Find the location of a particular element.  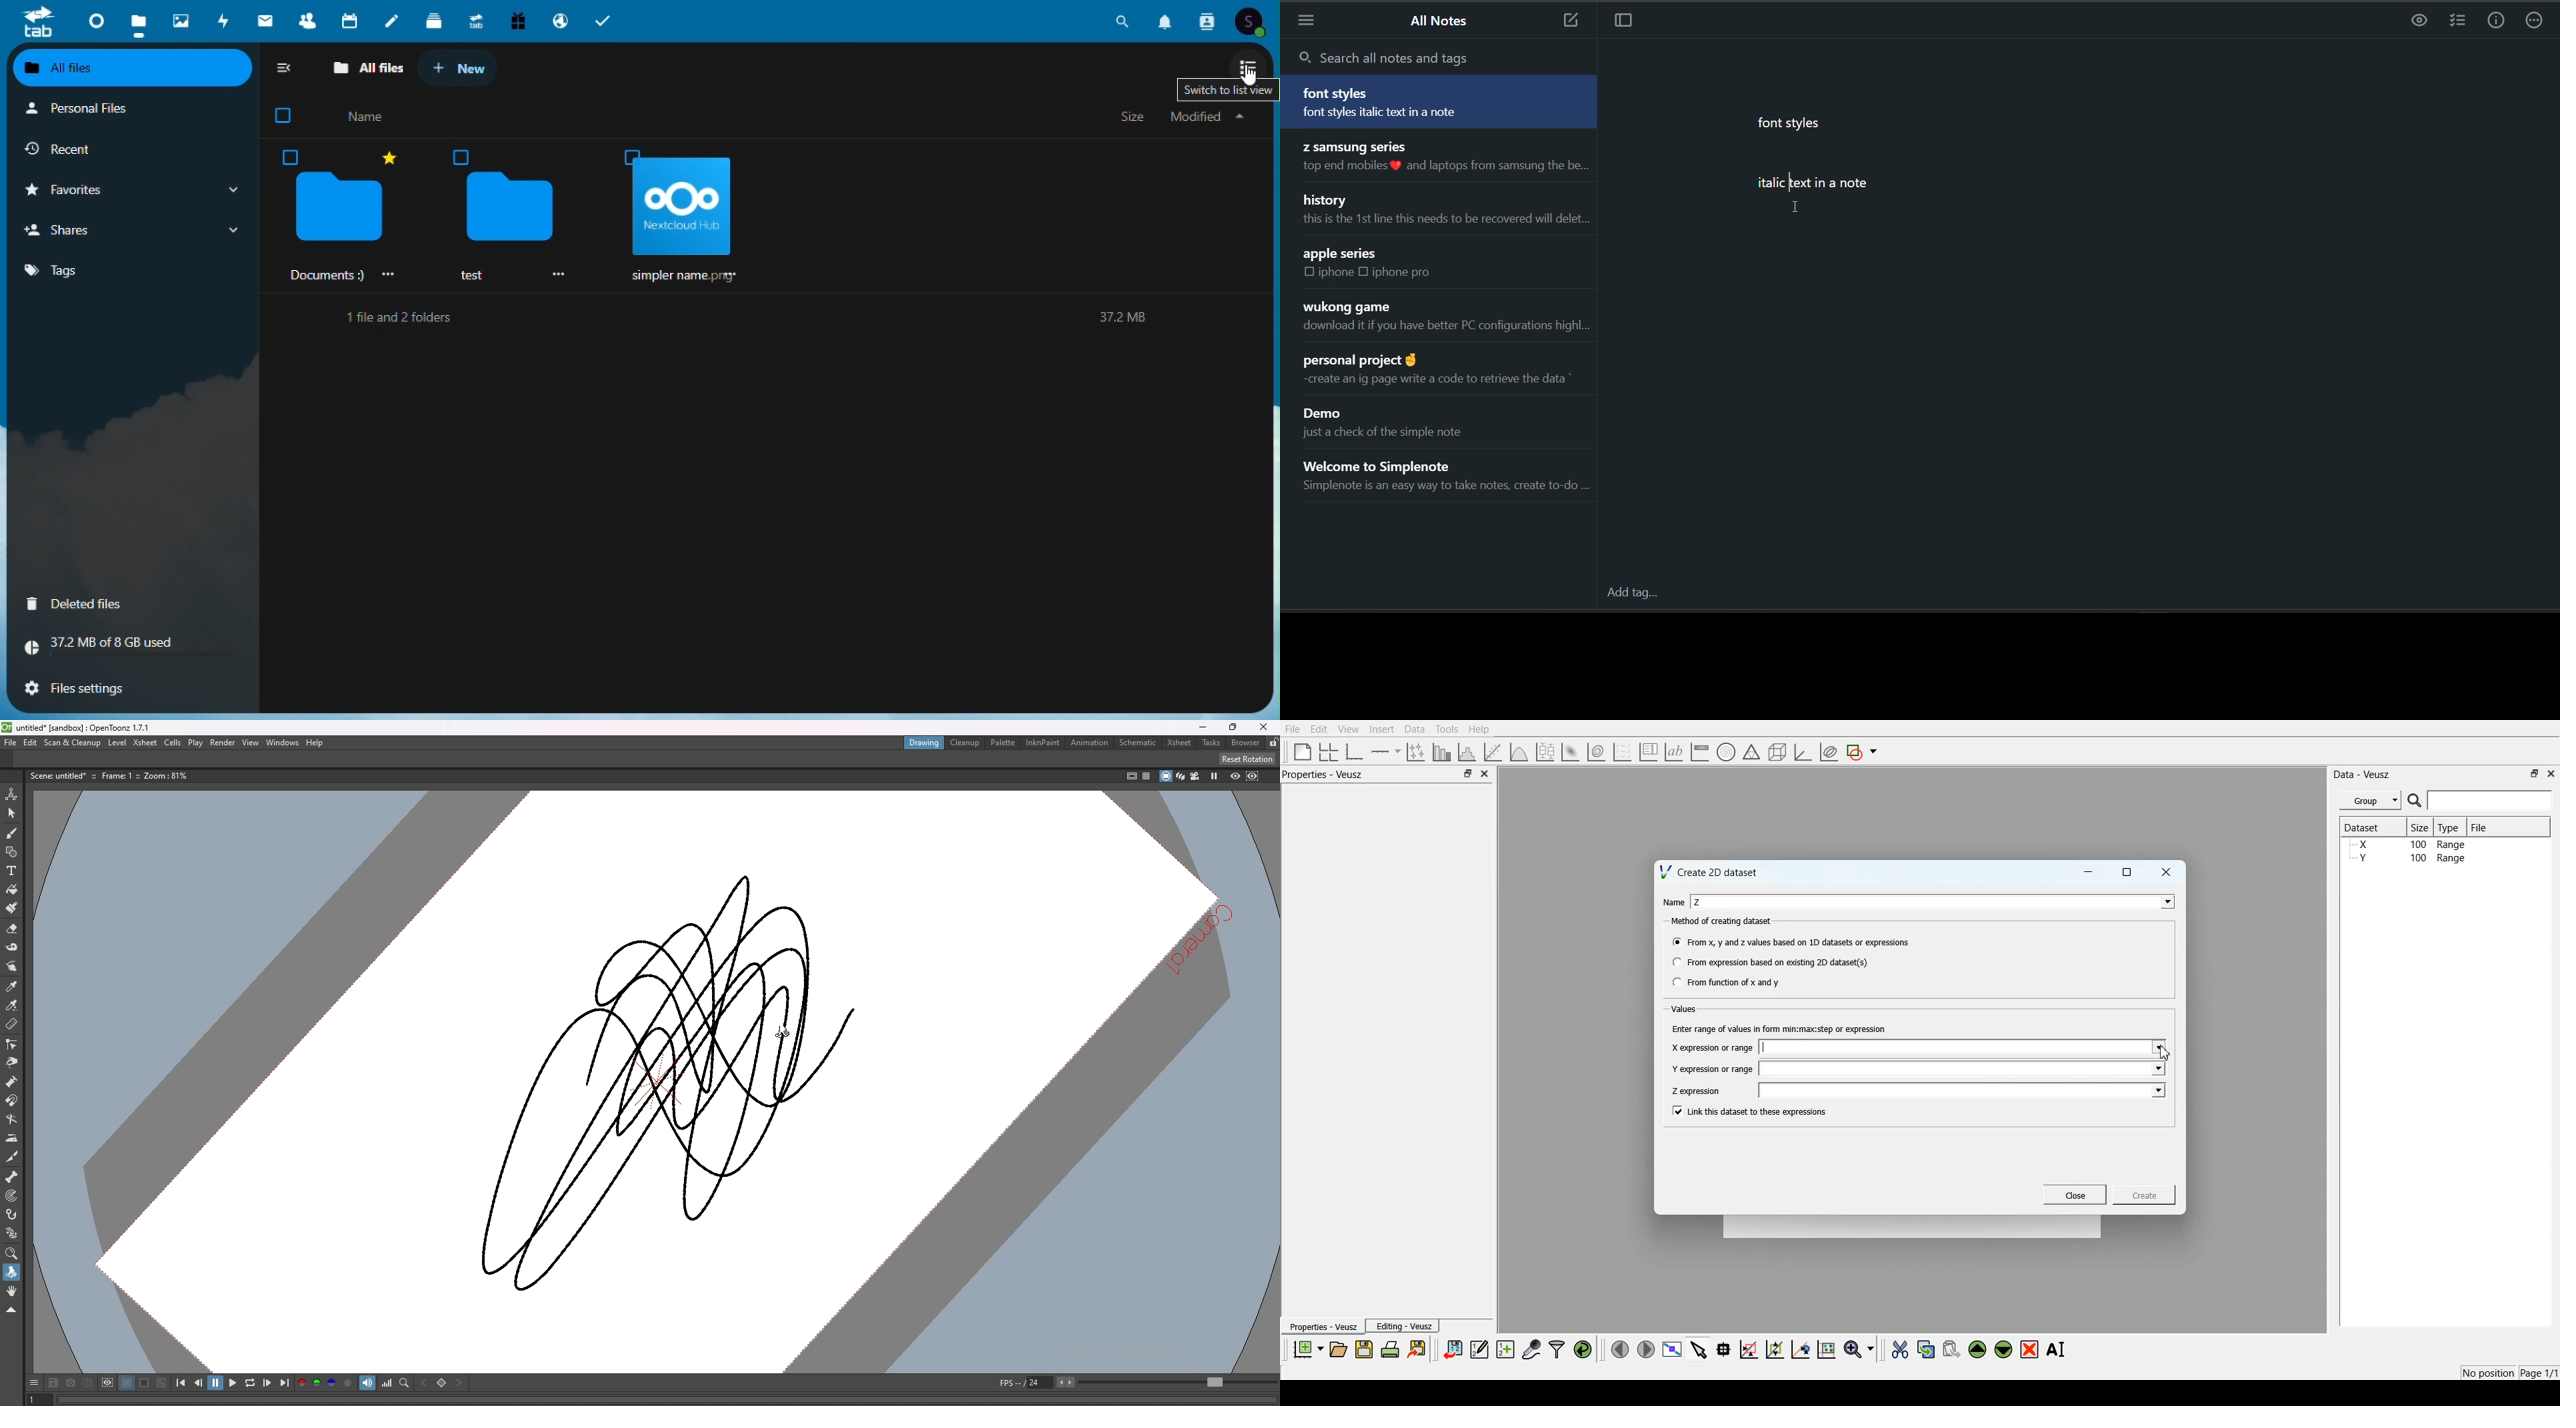

Data - Veusz is located at coordinates (2361, 775).